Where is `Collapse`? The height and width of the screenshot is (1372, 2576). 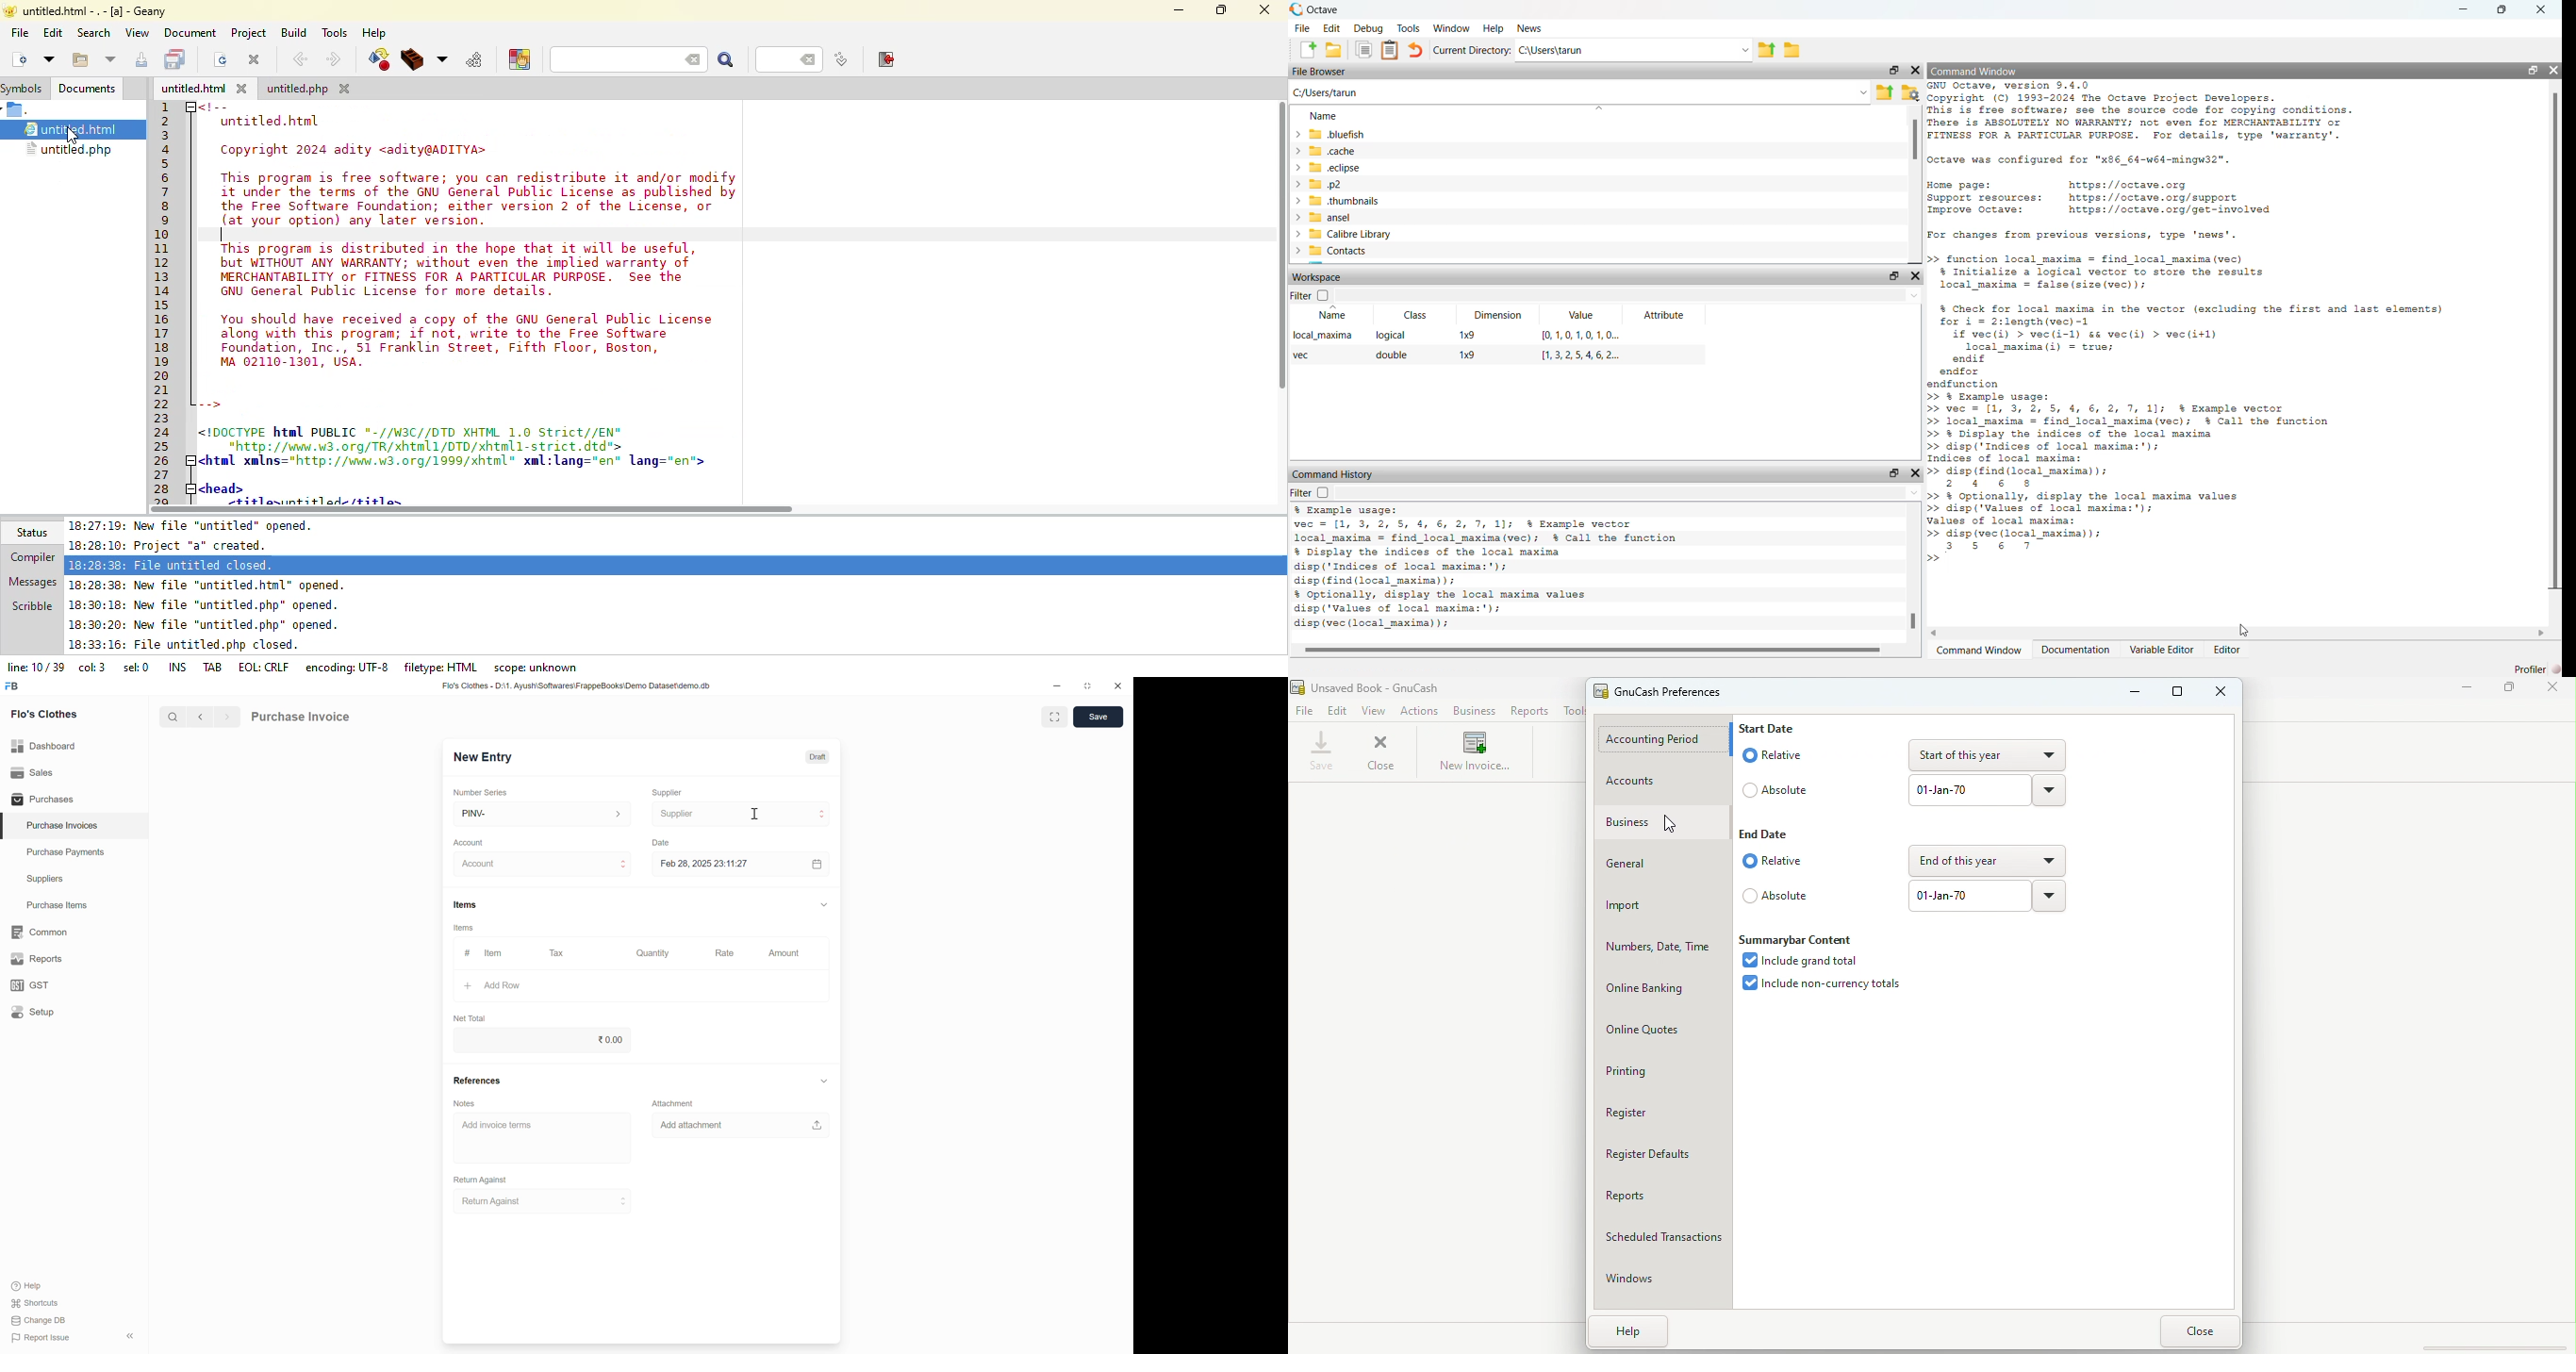 Collapse is located at coordinates (825, 1081).